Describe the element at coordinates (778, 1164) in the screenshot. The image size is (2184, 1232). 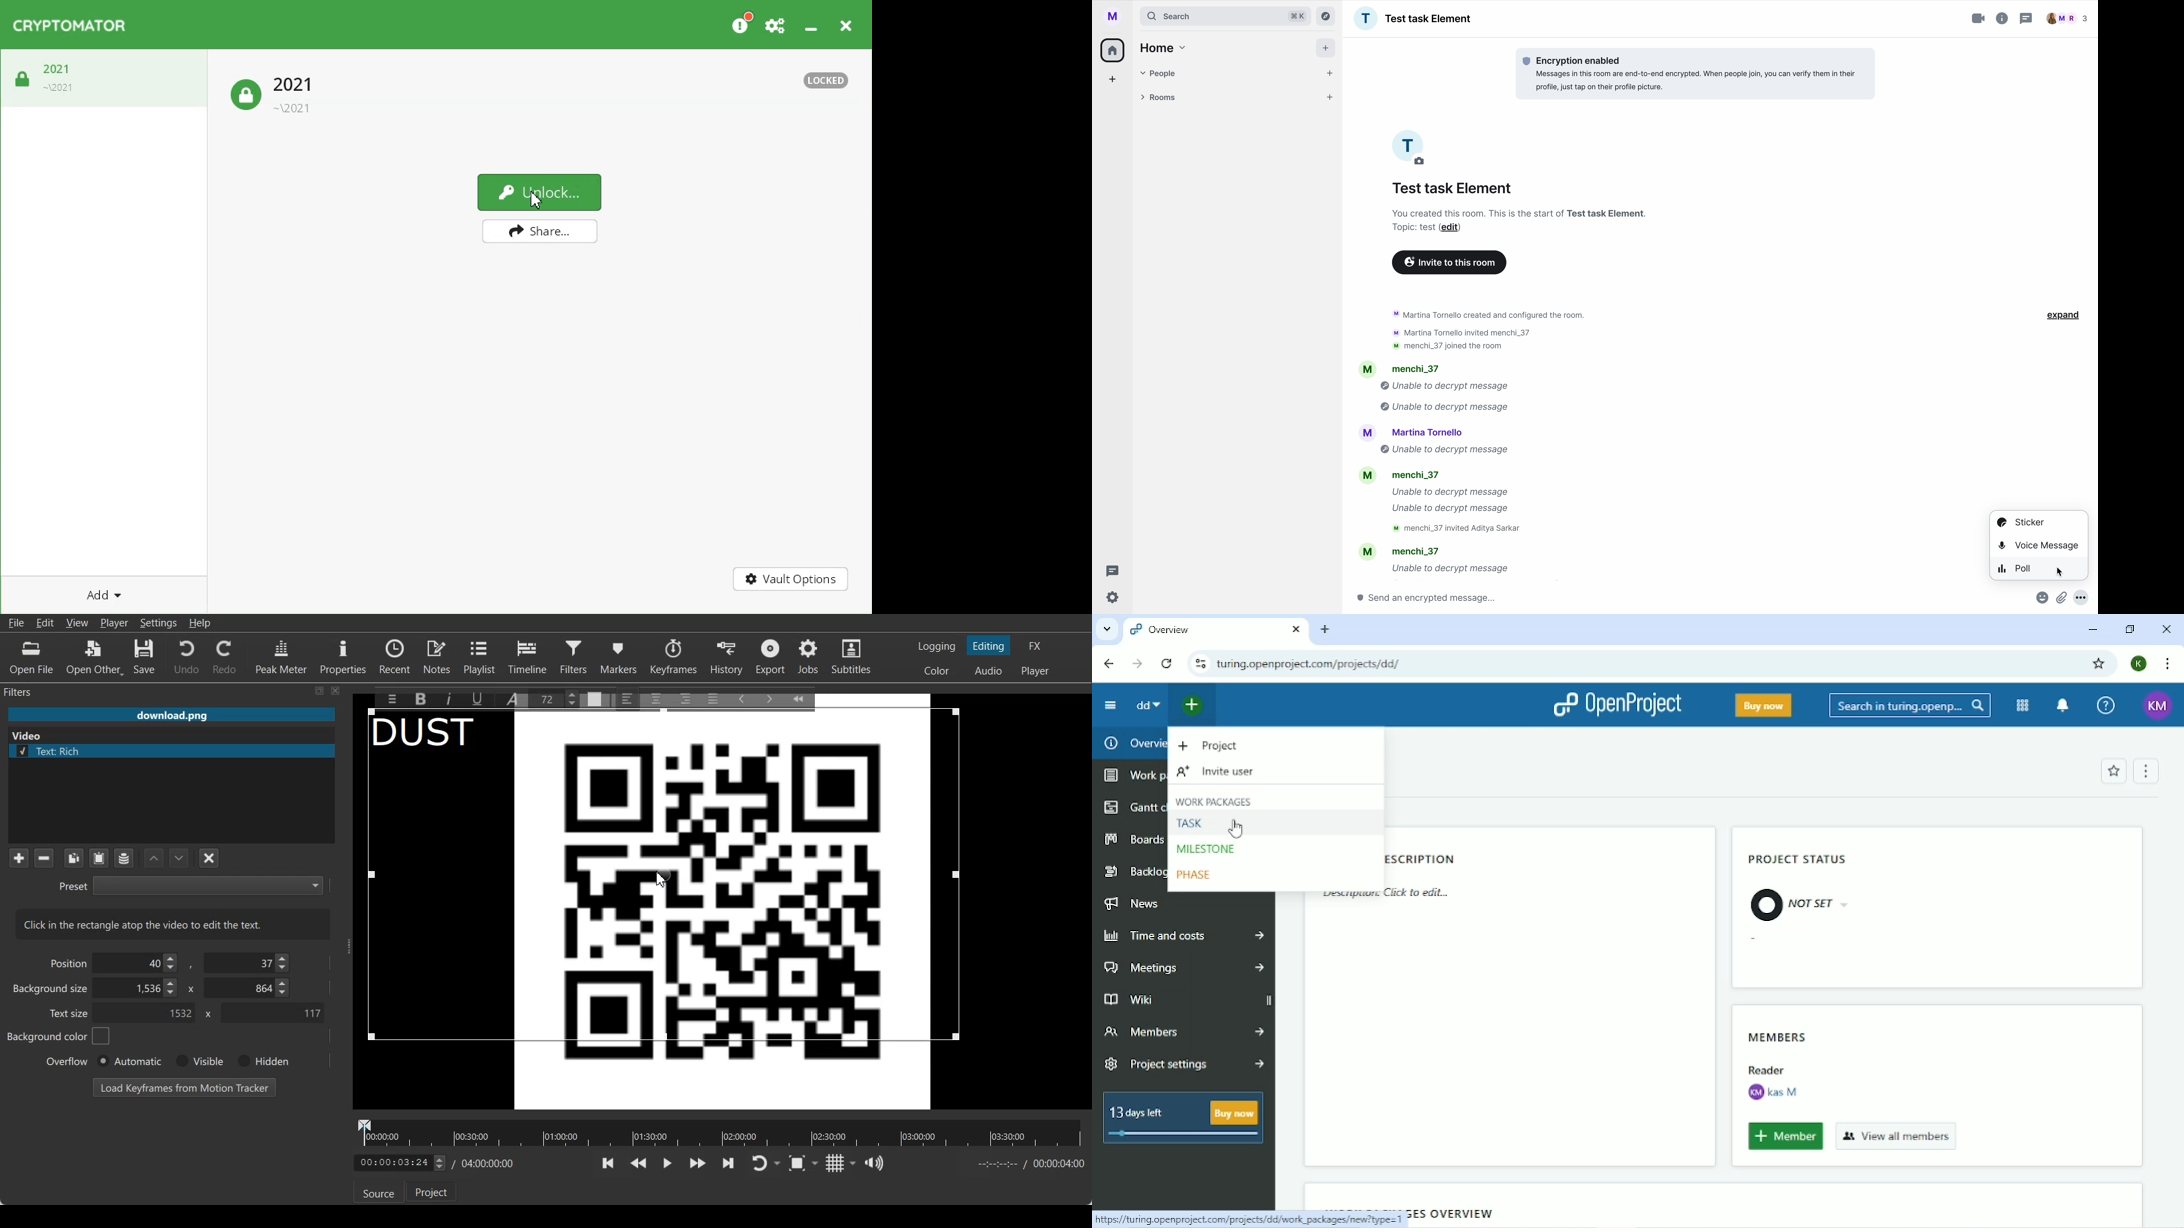
I see `Drop down box` at that location.